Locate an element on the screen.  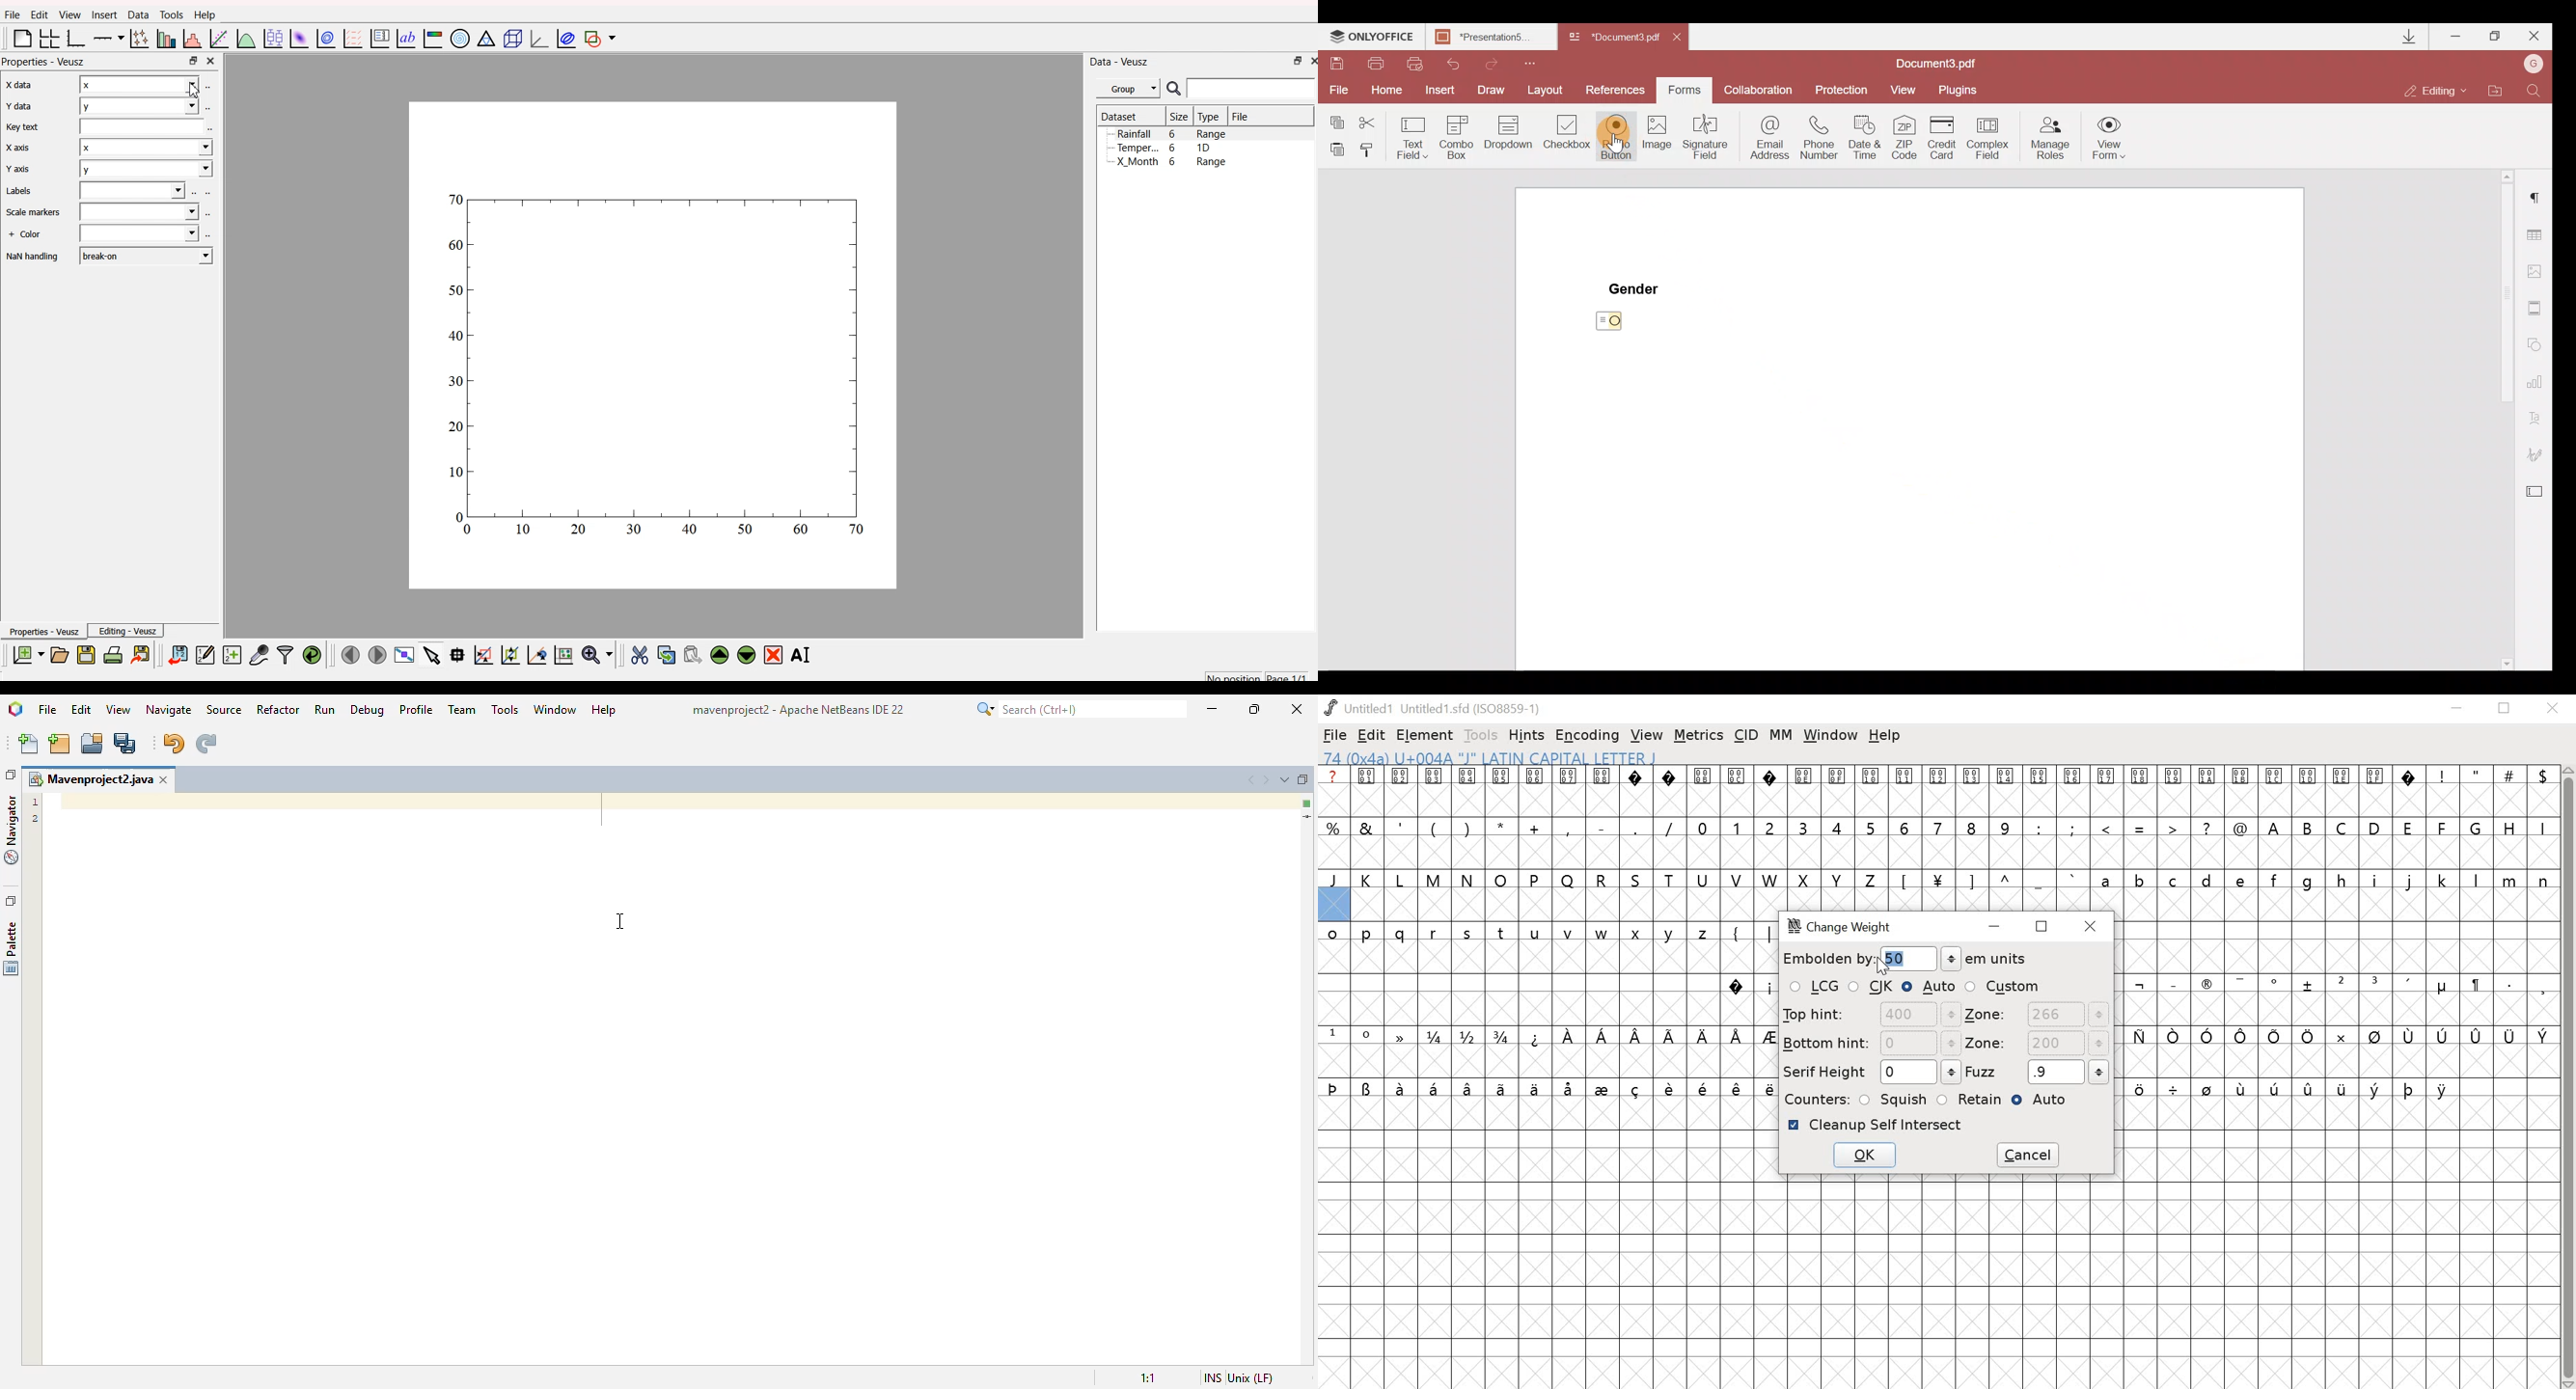
Undo is located at coordinates (1459, 62).